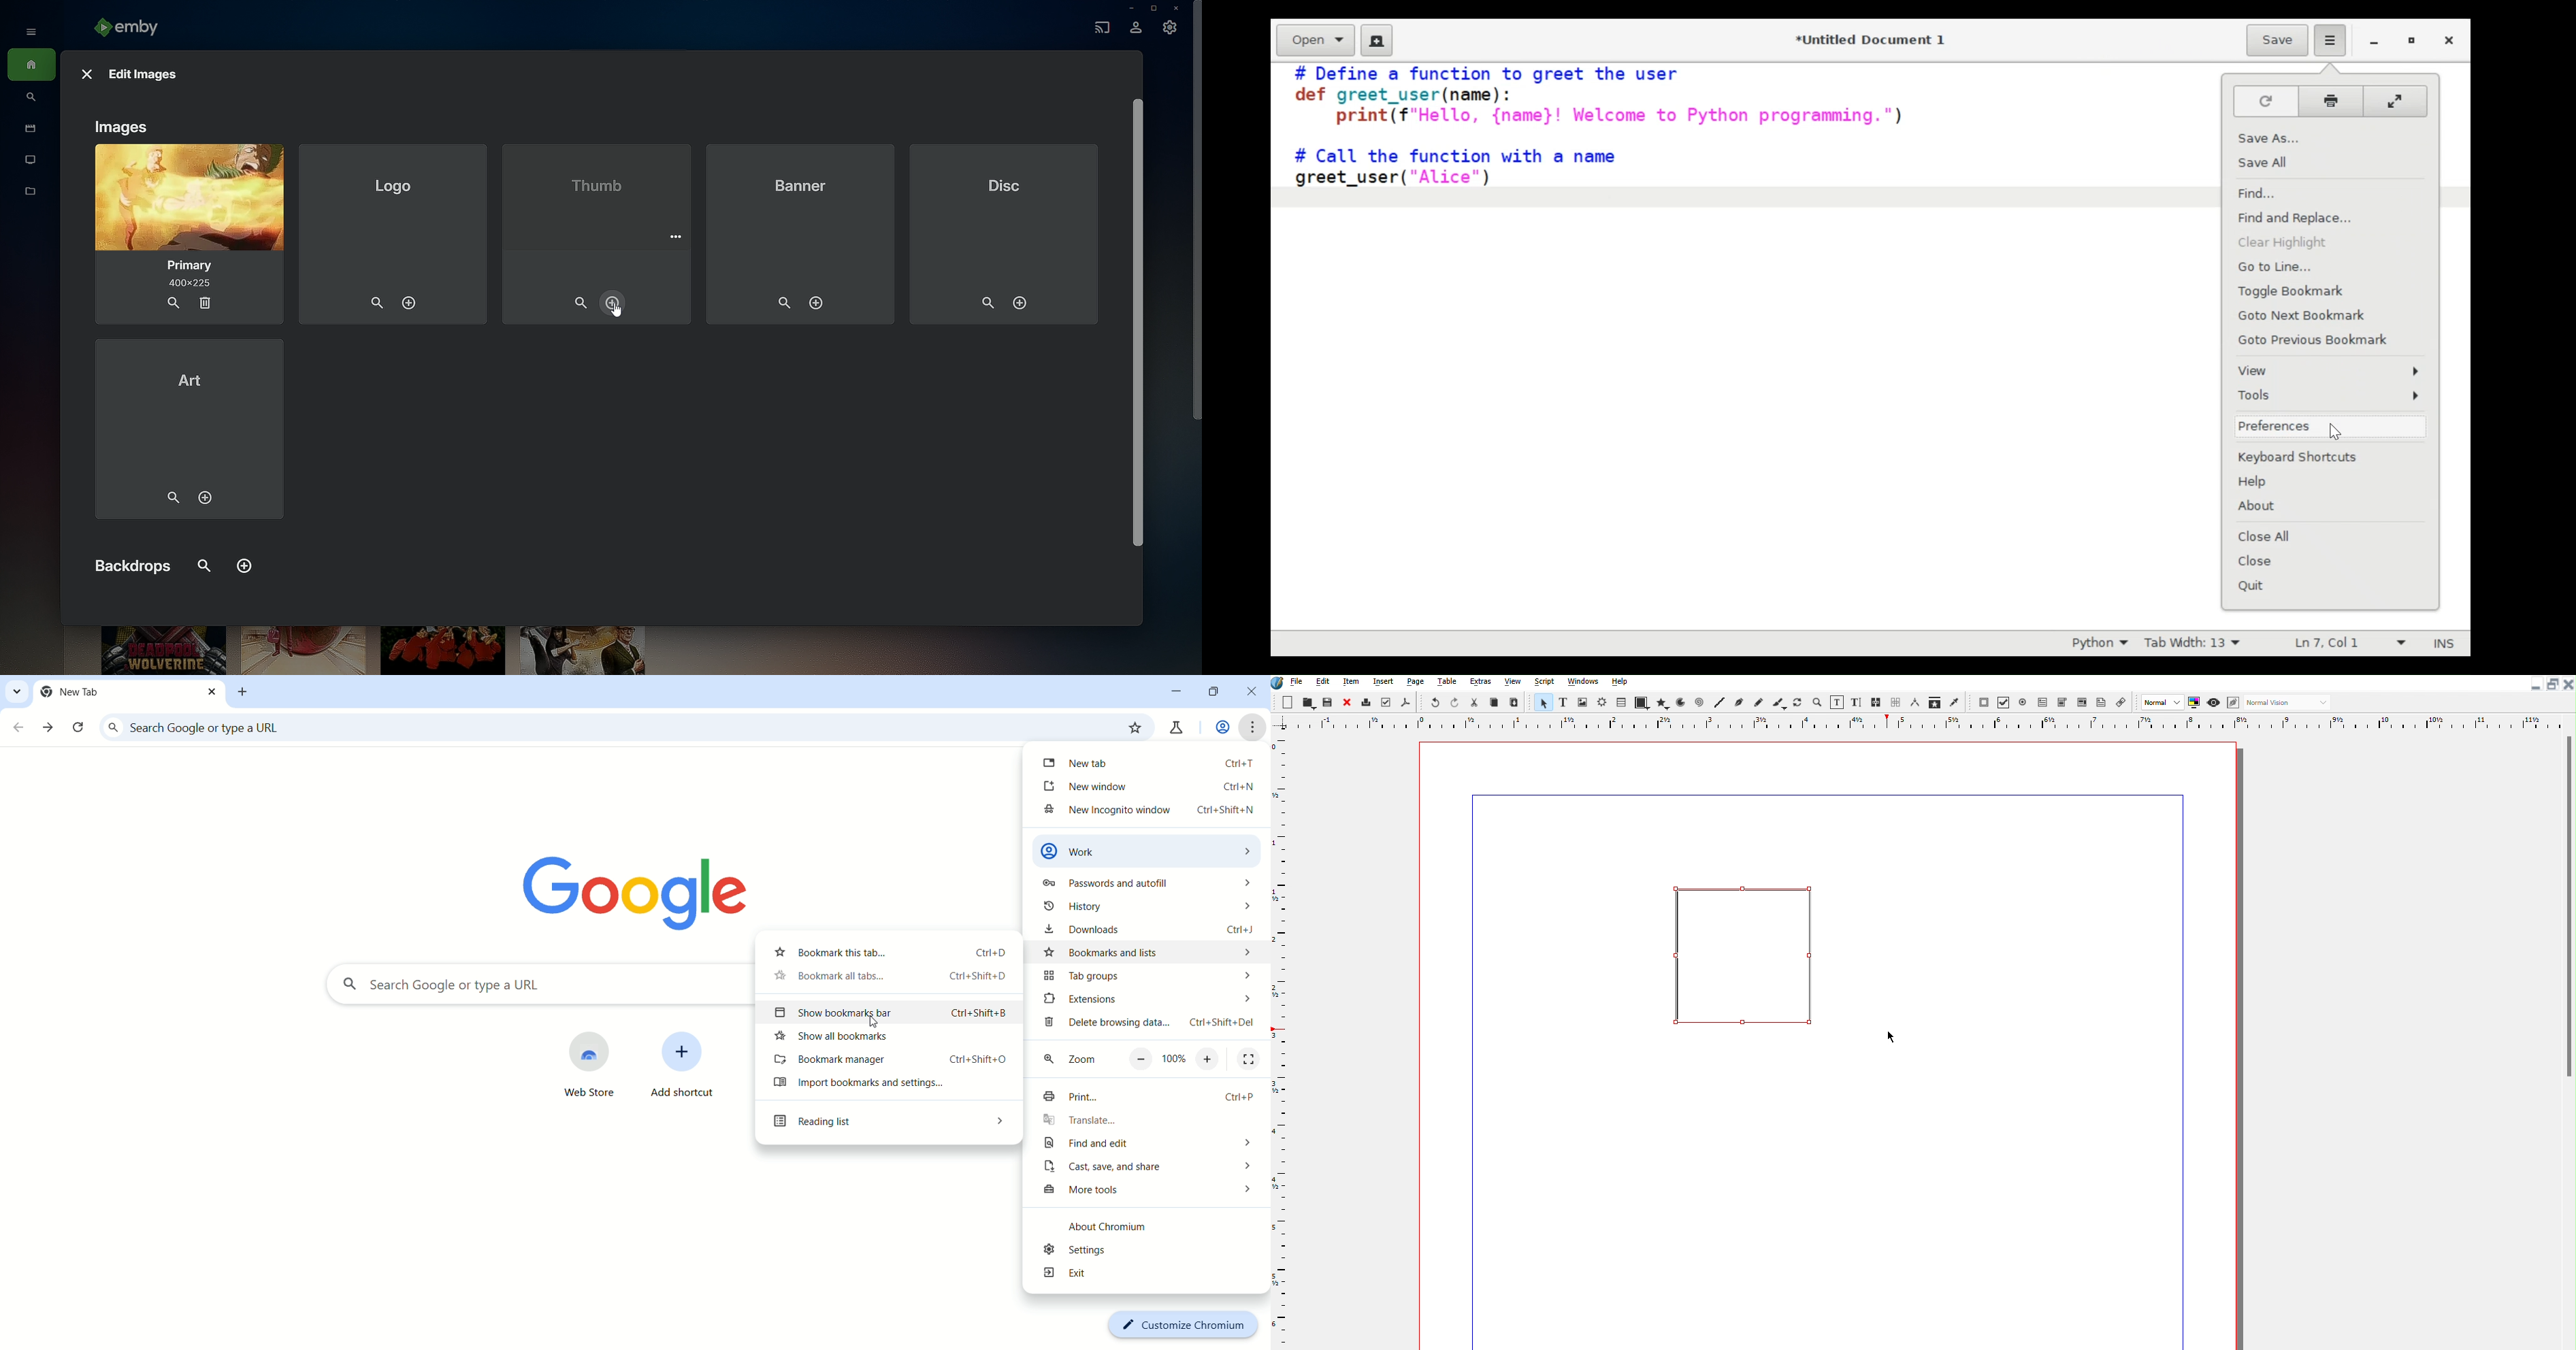 This screenshot has width=2576, height=1372. What do you see at coordinates (1887, 702) in the screenshot?
I see `Link Text Frames` at bounding box center [1887, 702].